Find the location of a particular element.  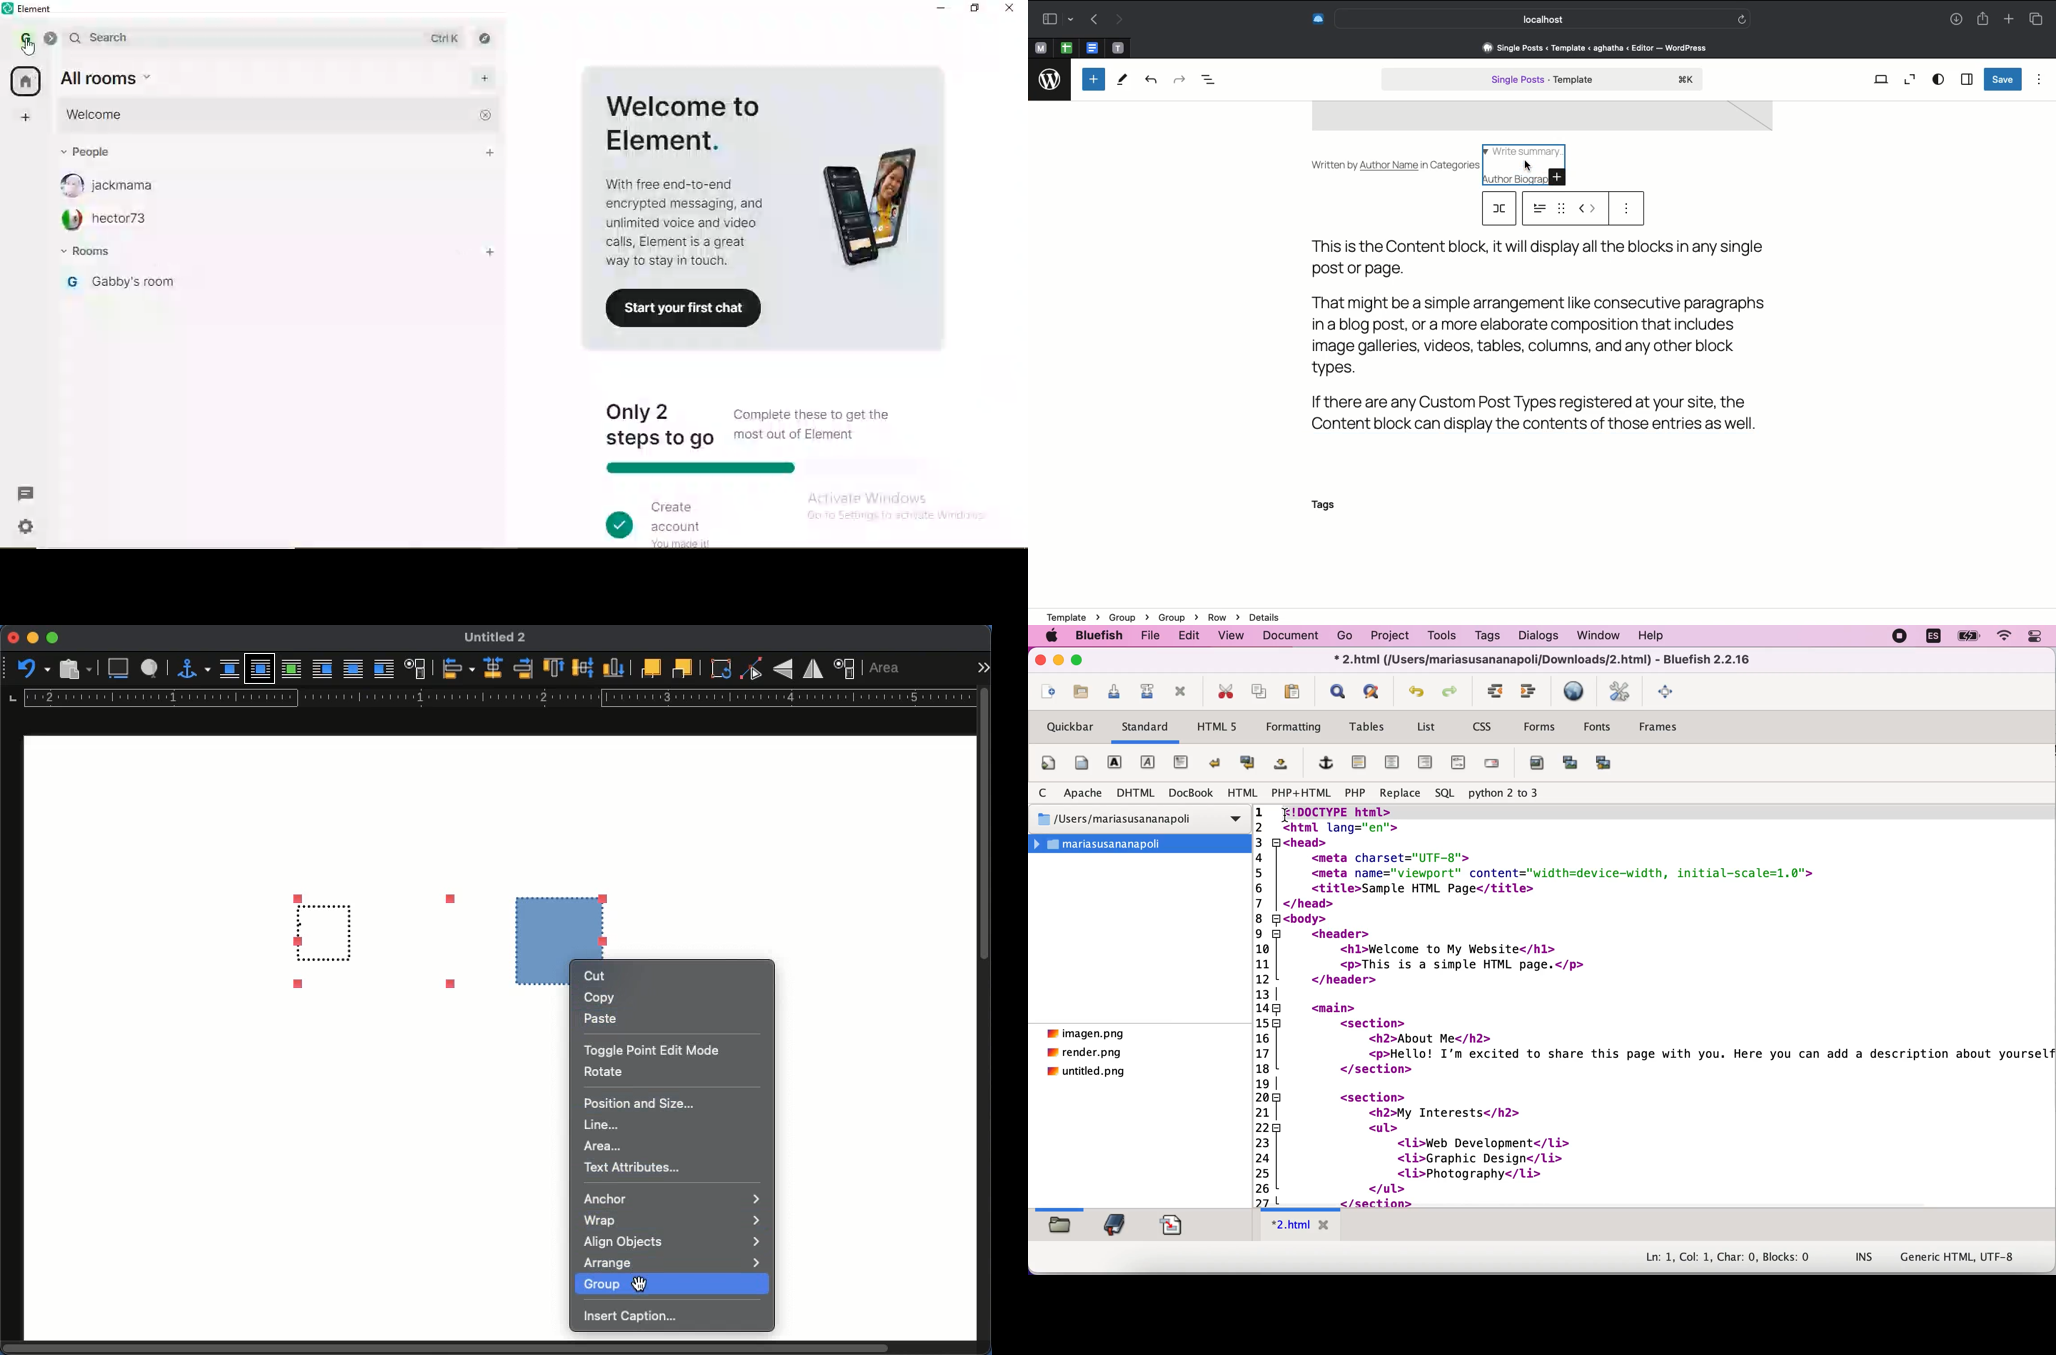

anchor is located at coordinates (674, 1199).